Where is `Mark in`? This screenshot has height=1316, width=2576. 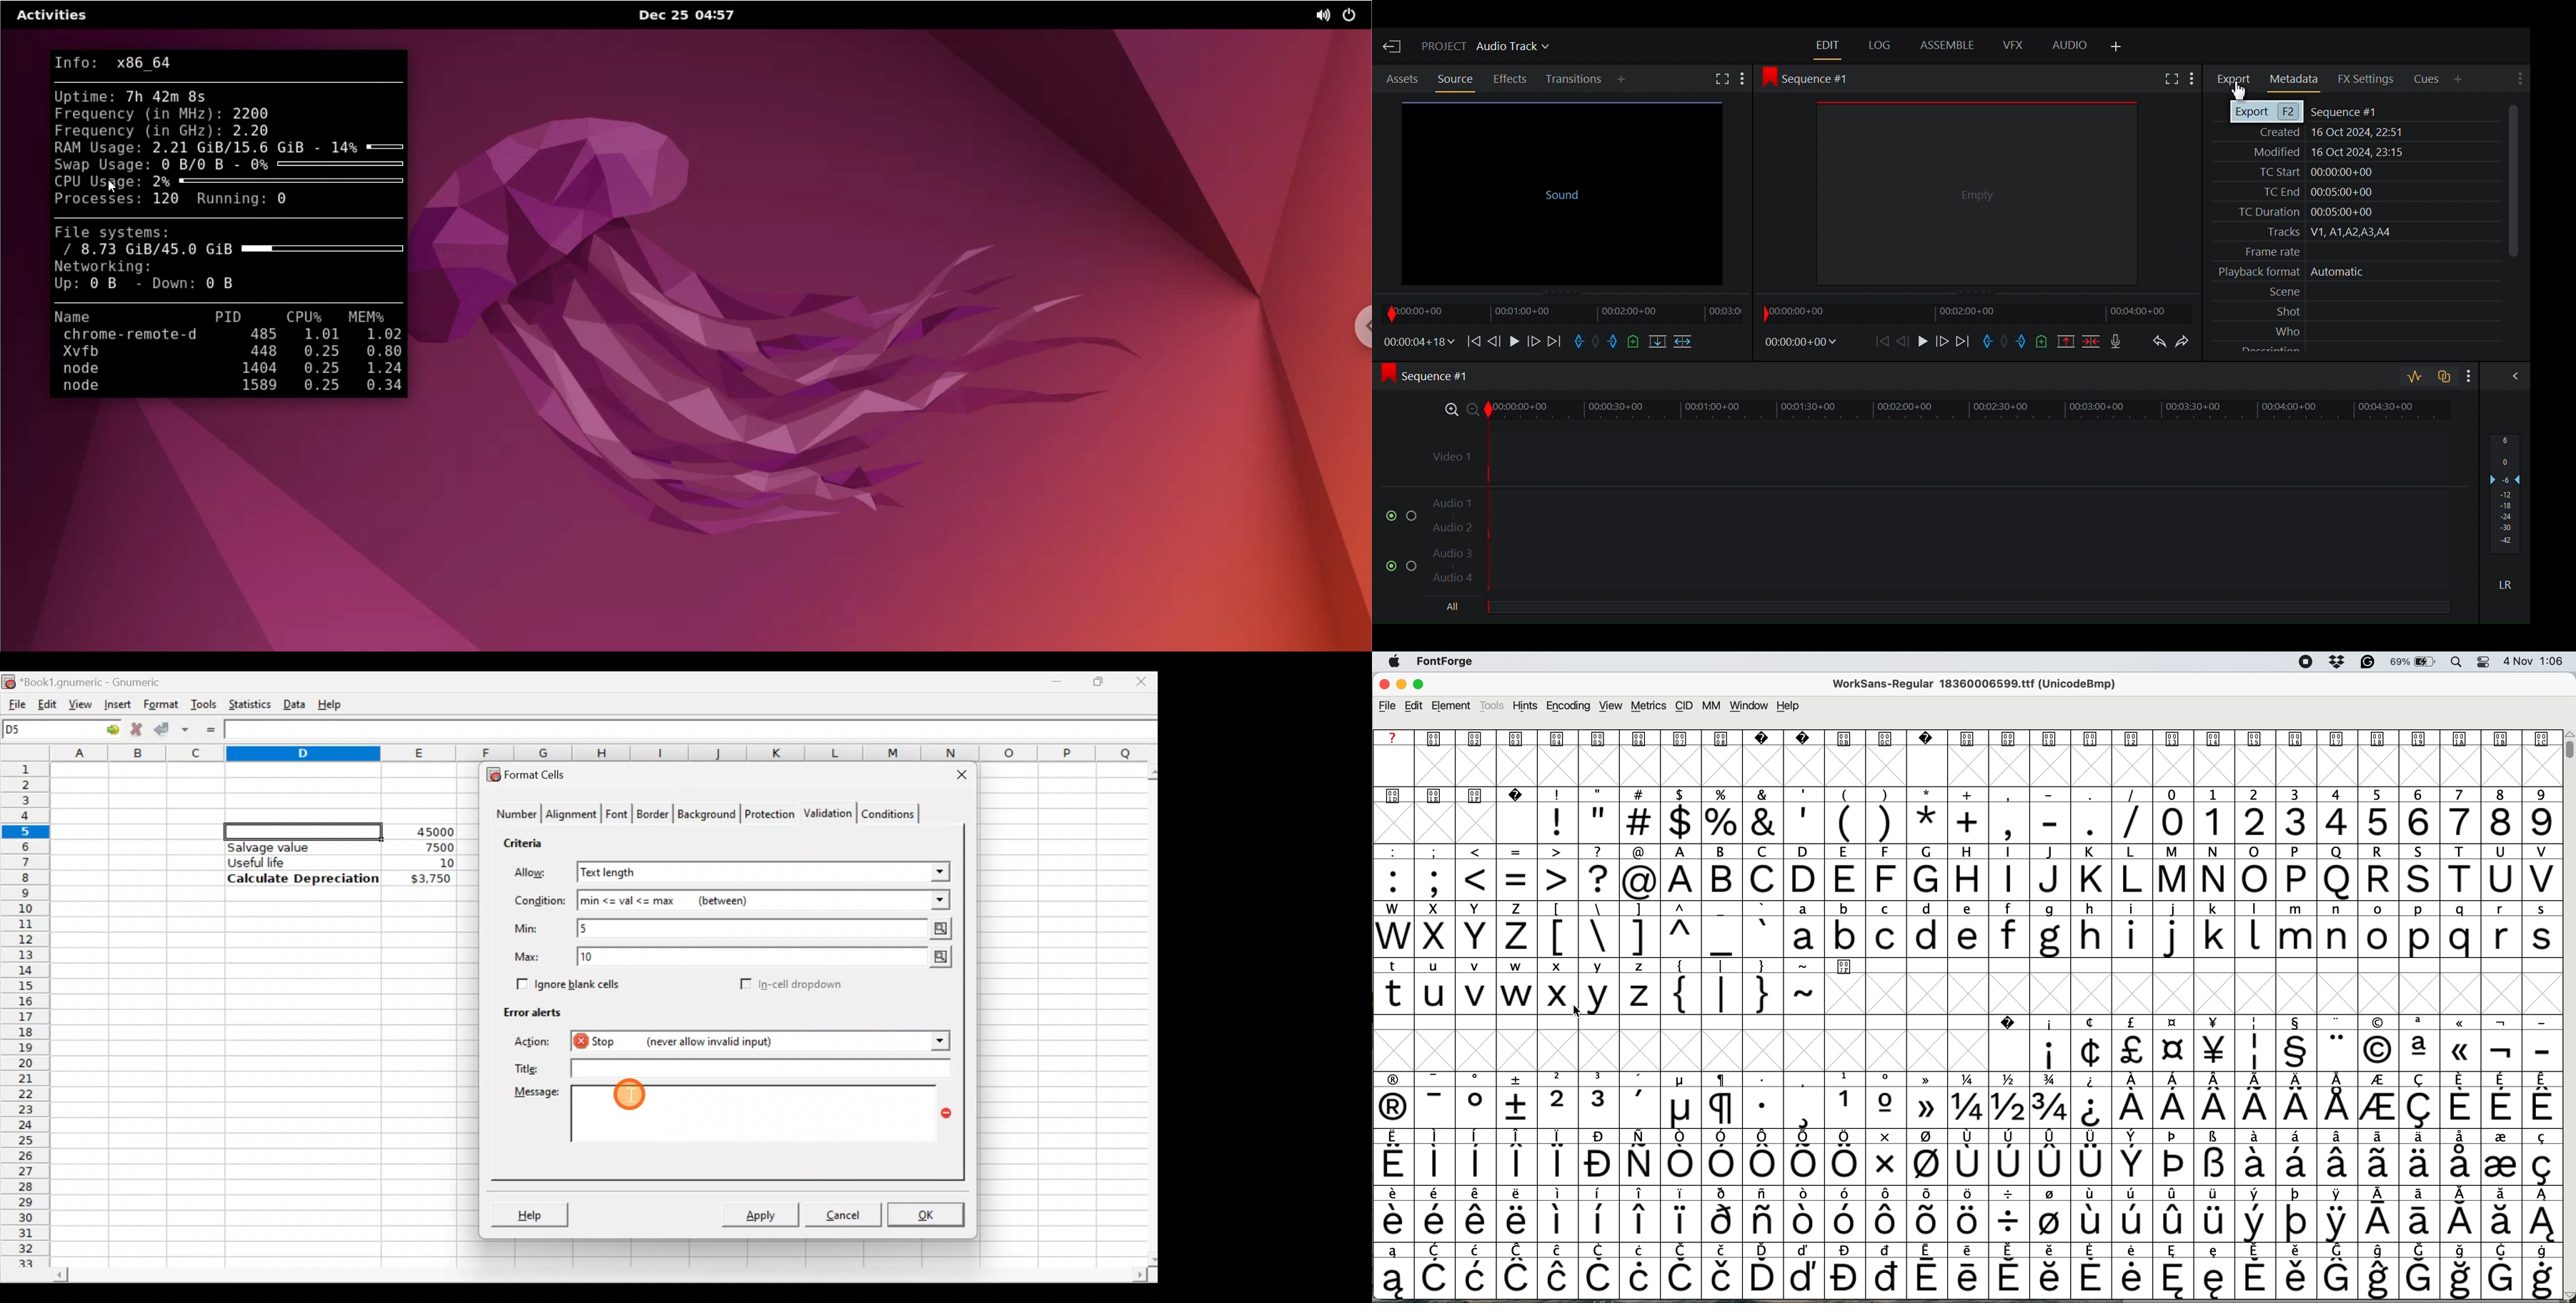
Mark in is located at coordinates (1990, 343).